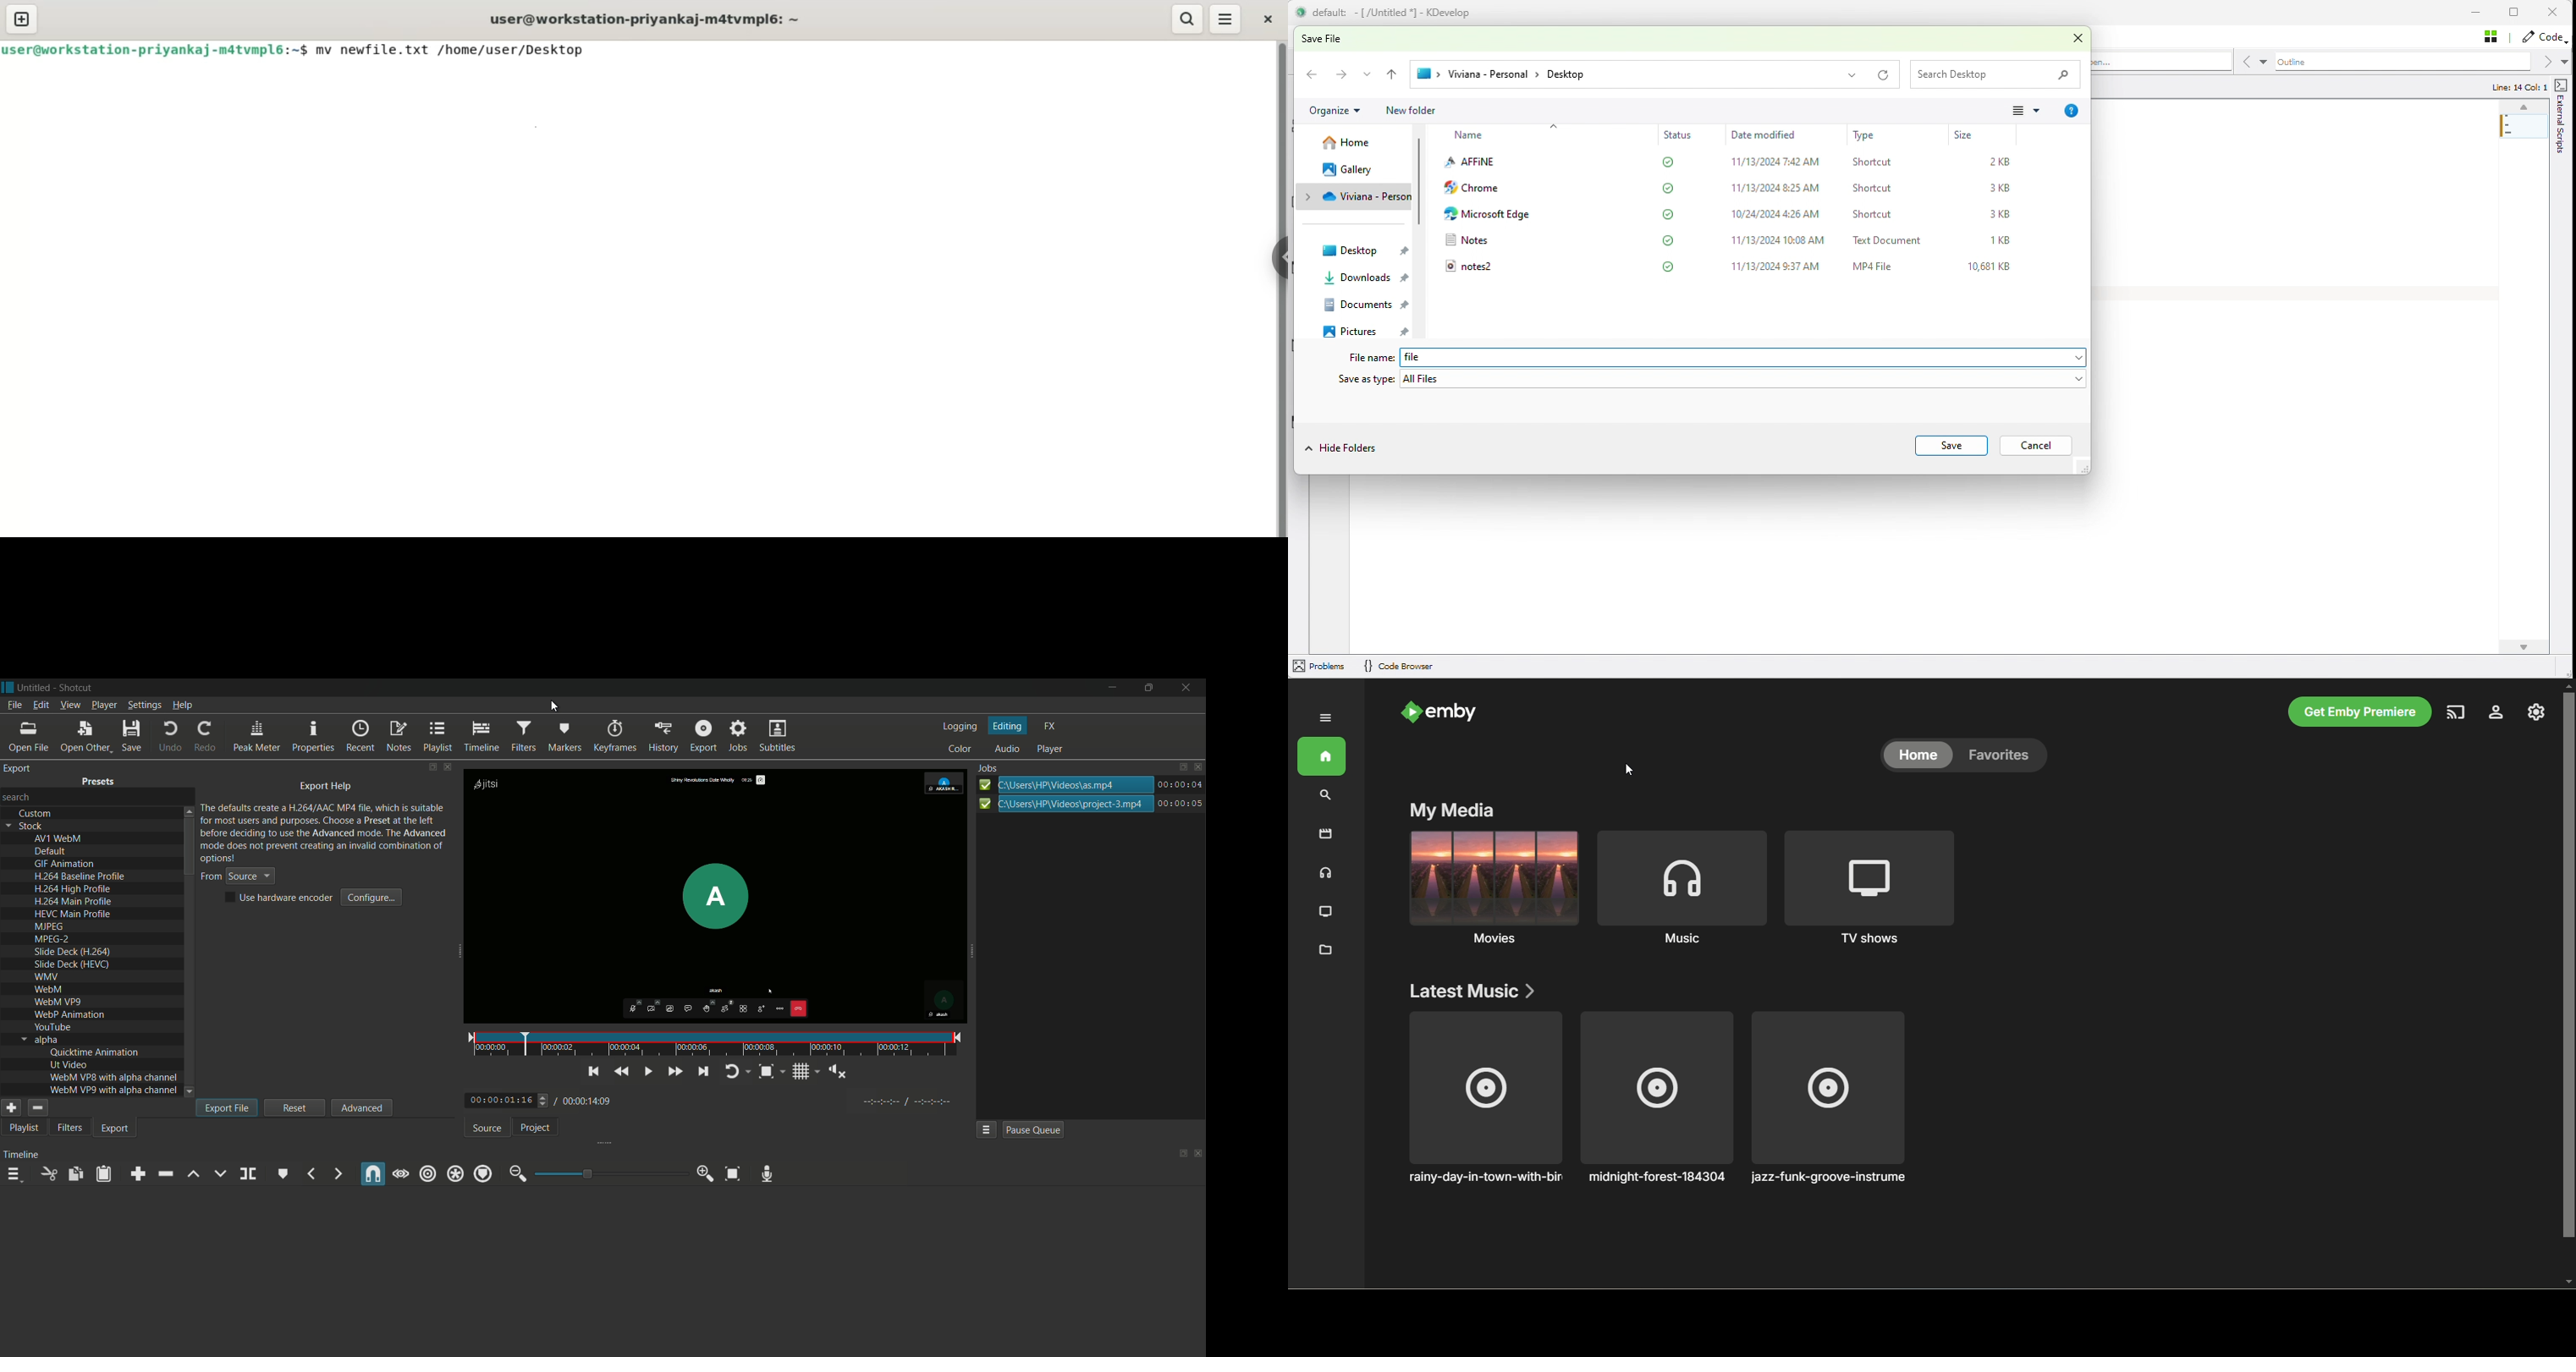  I want to click on ripple, so click(429, 1173).